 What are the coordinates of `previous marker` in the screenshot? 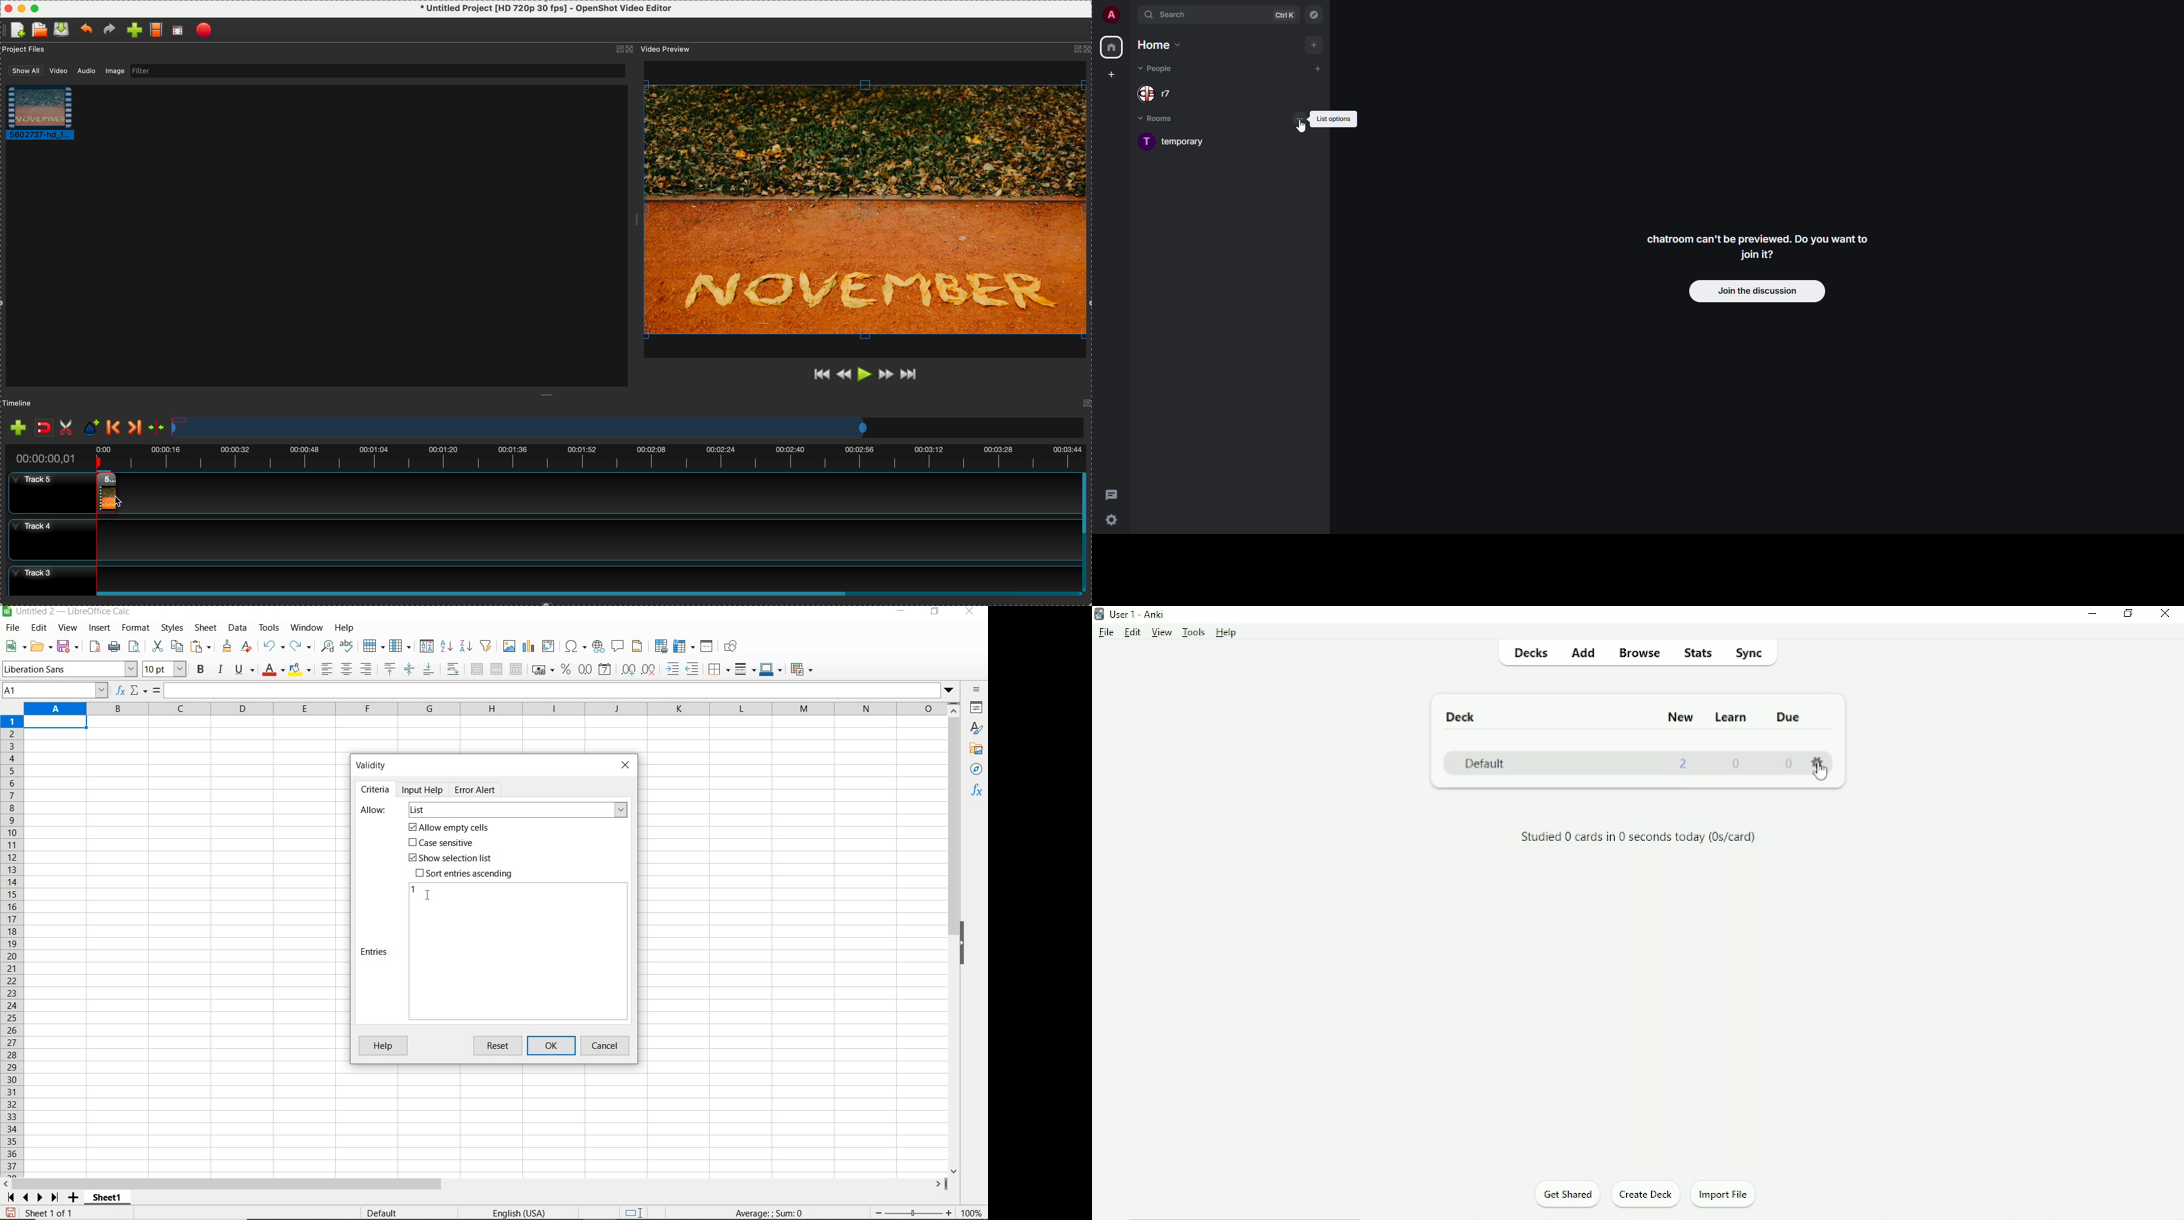 It's located at (113, 428).